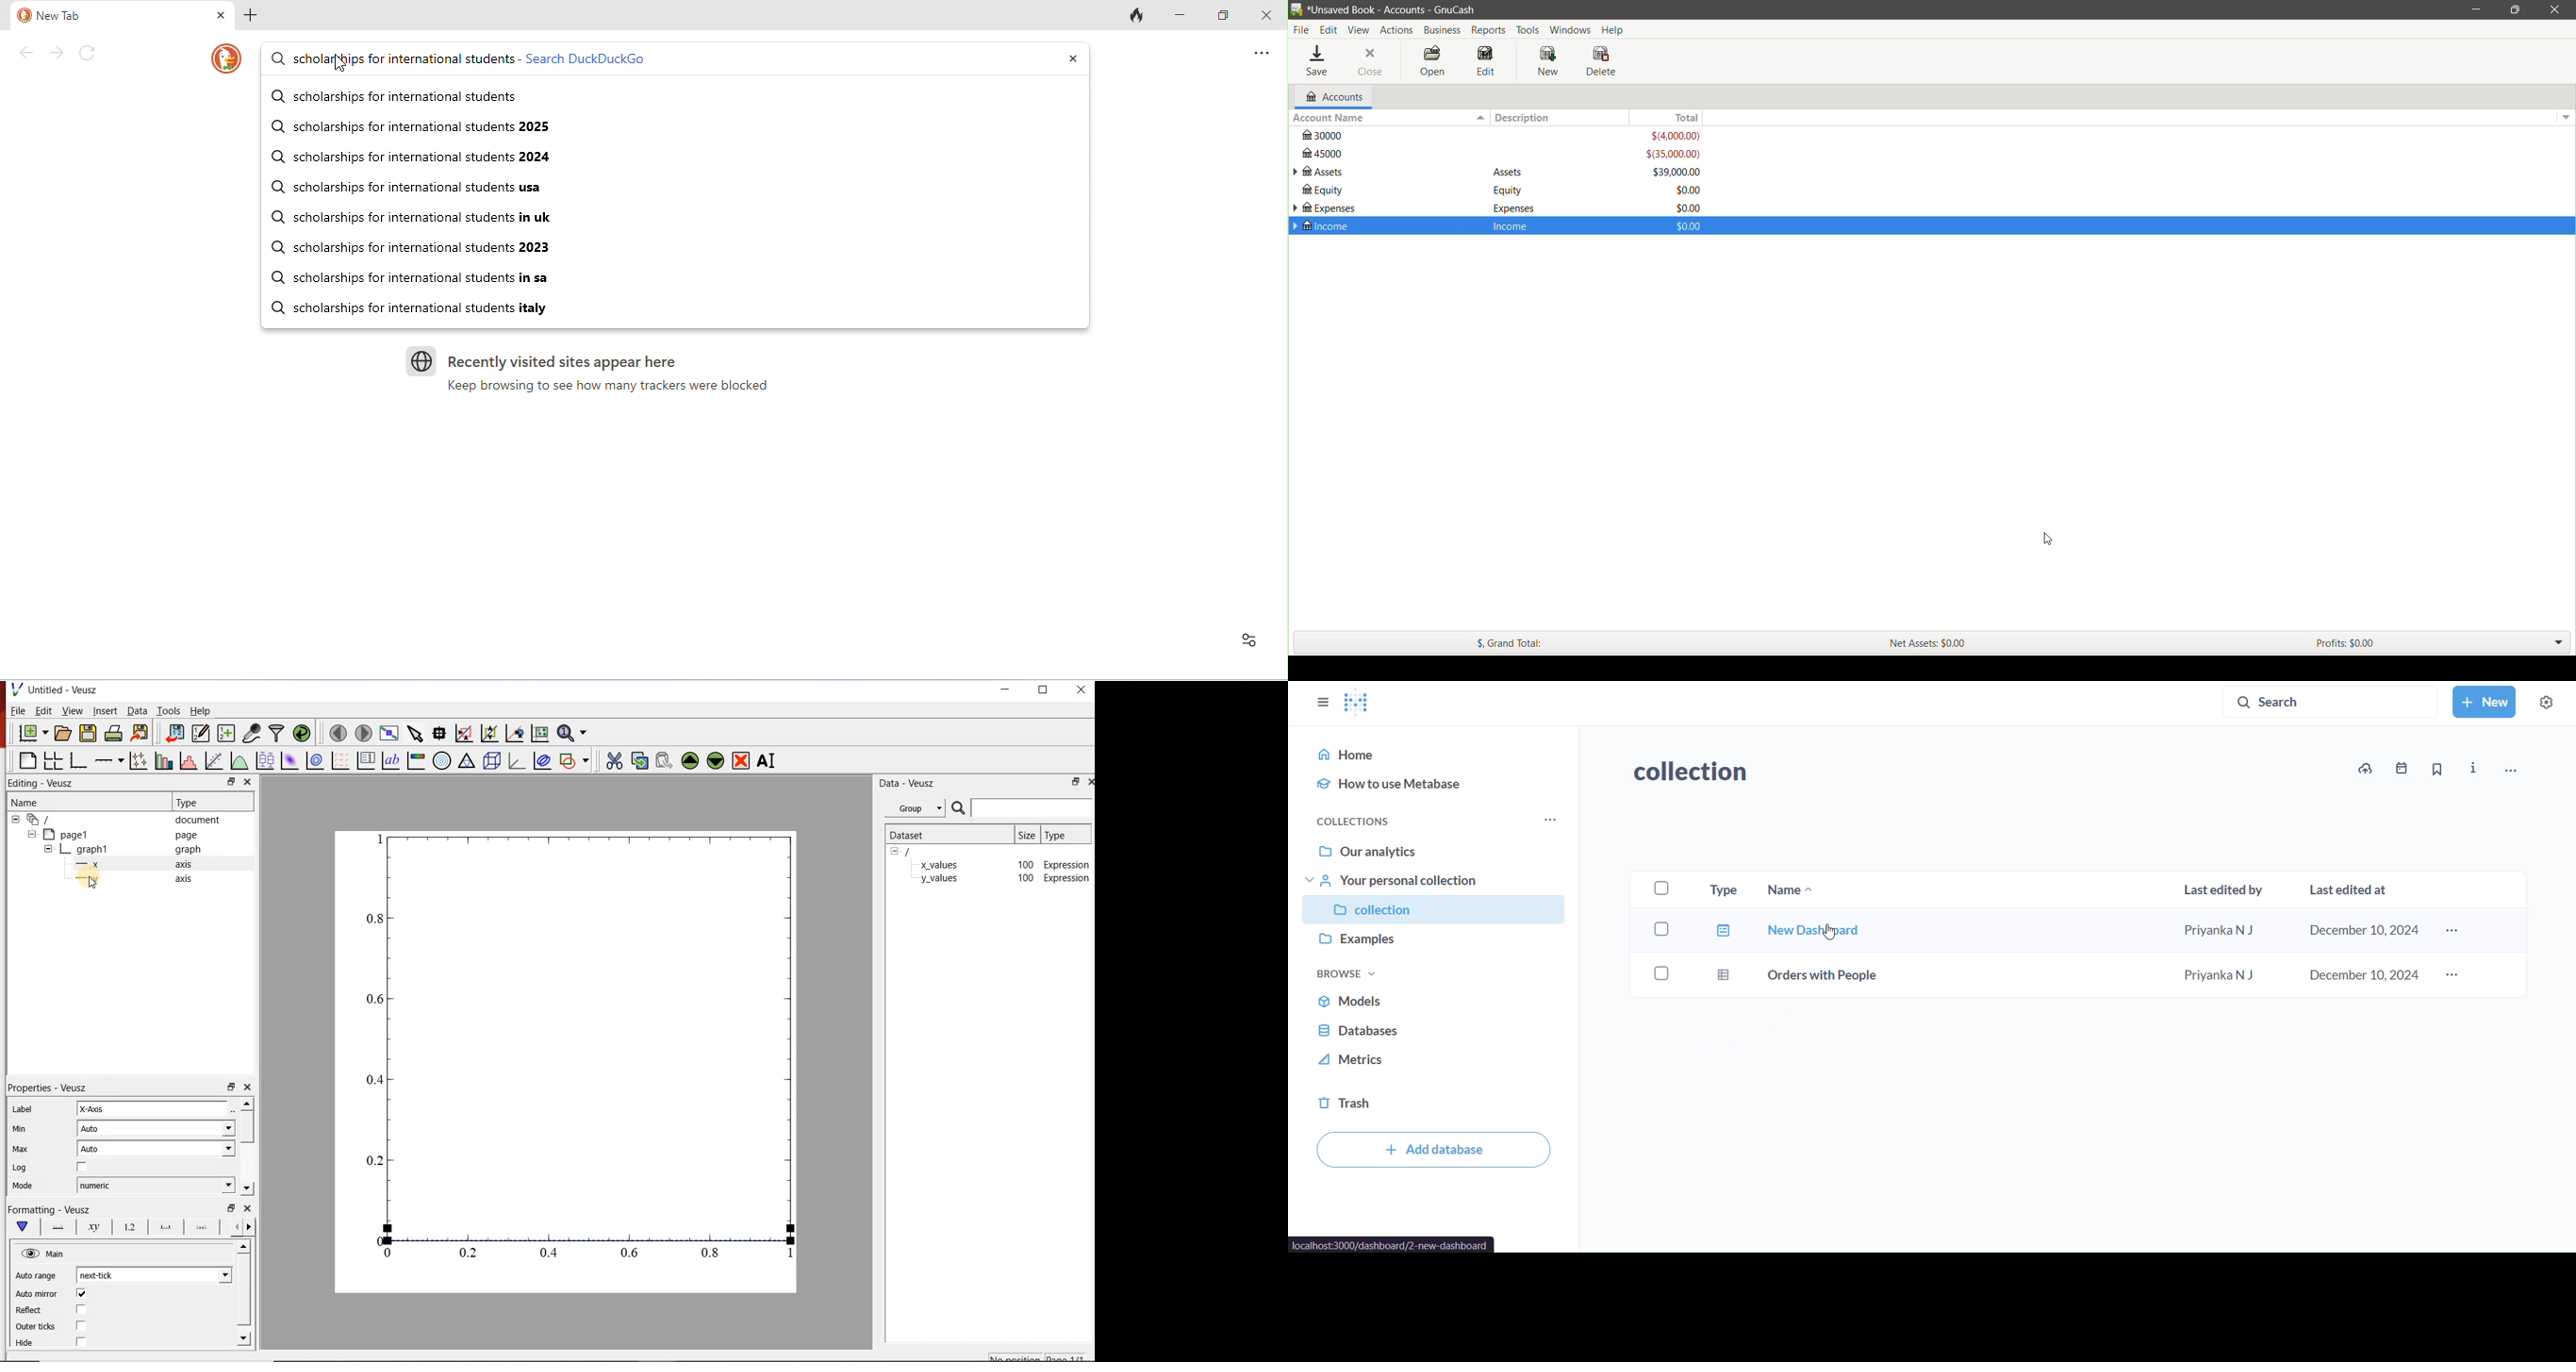 Image resolution: width=2576 pixels, height=1372 pixels. Describe the element at coordinates (38, 1293) in the screenshot. I see `‘Auto mirror` at that location.